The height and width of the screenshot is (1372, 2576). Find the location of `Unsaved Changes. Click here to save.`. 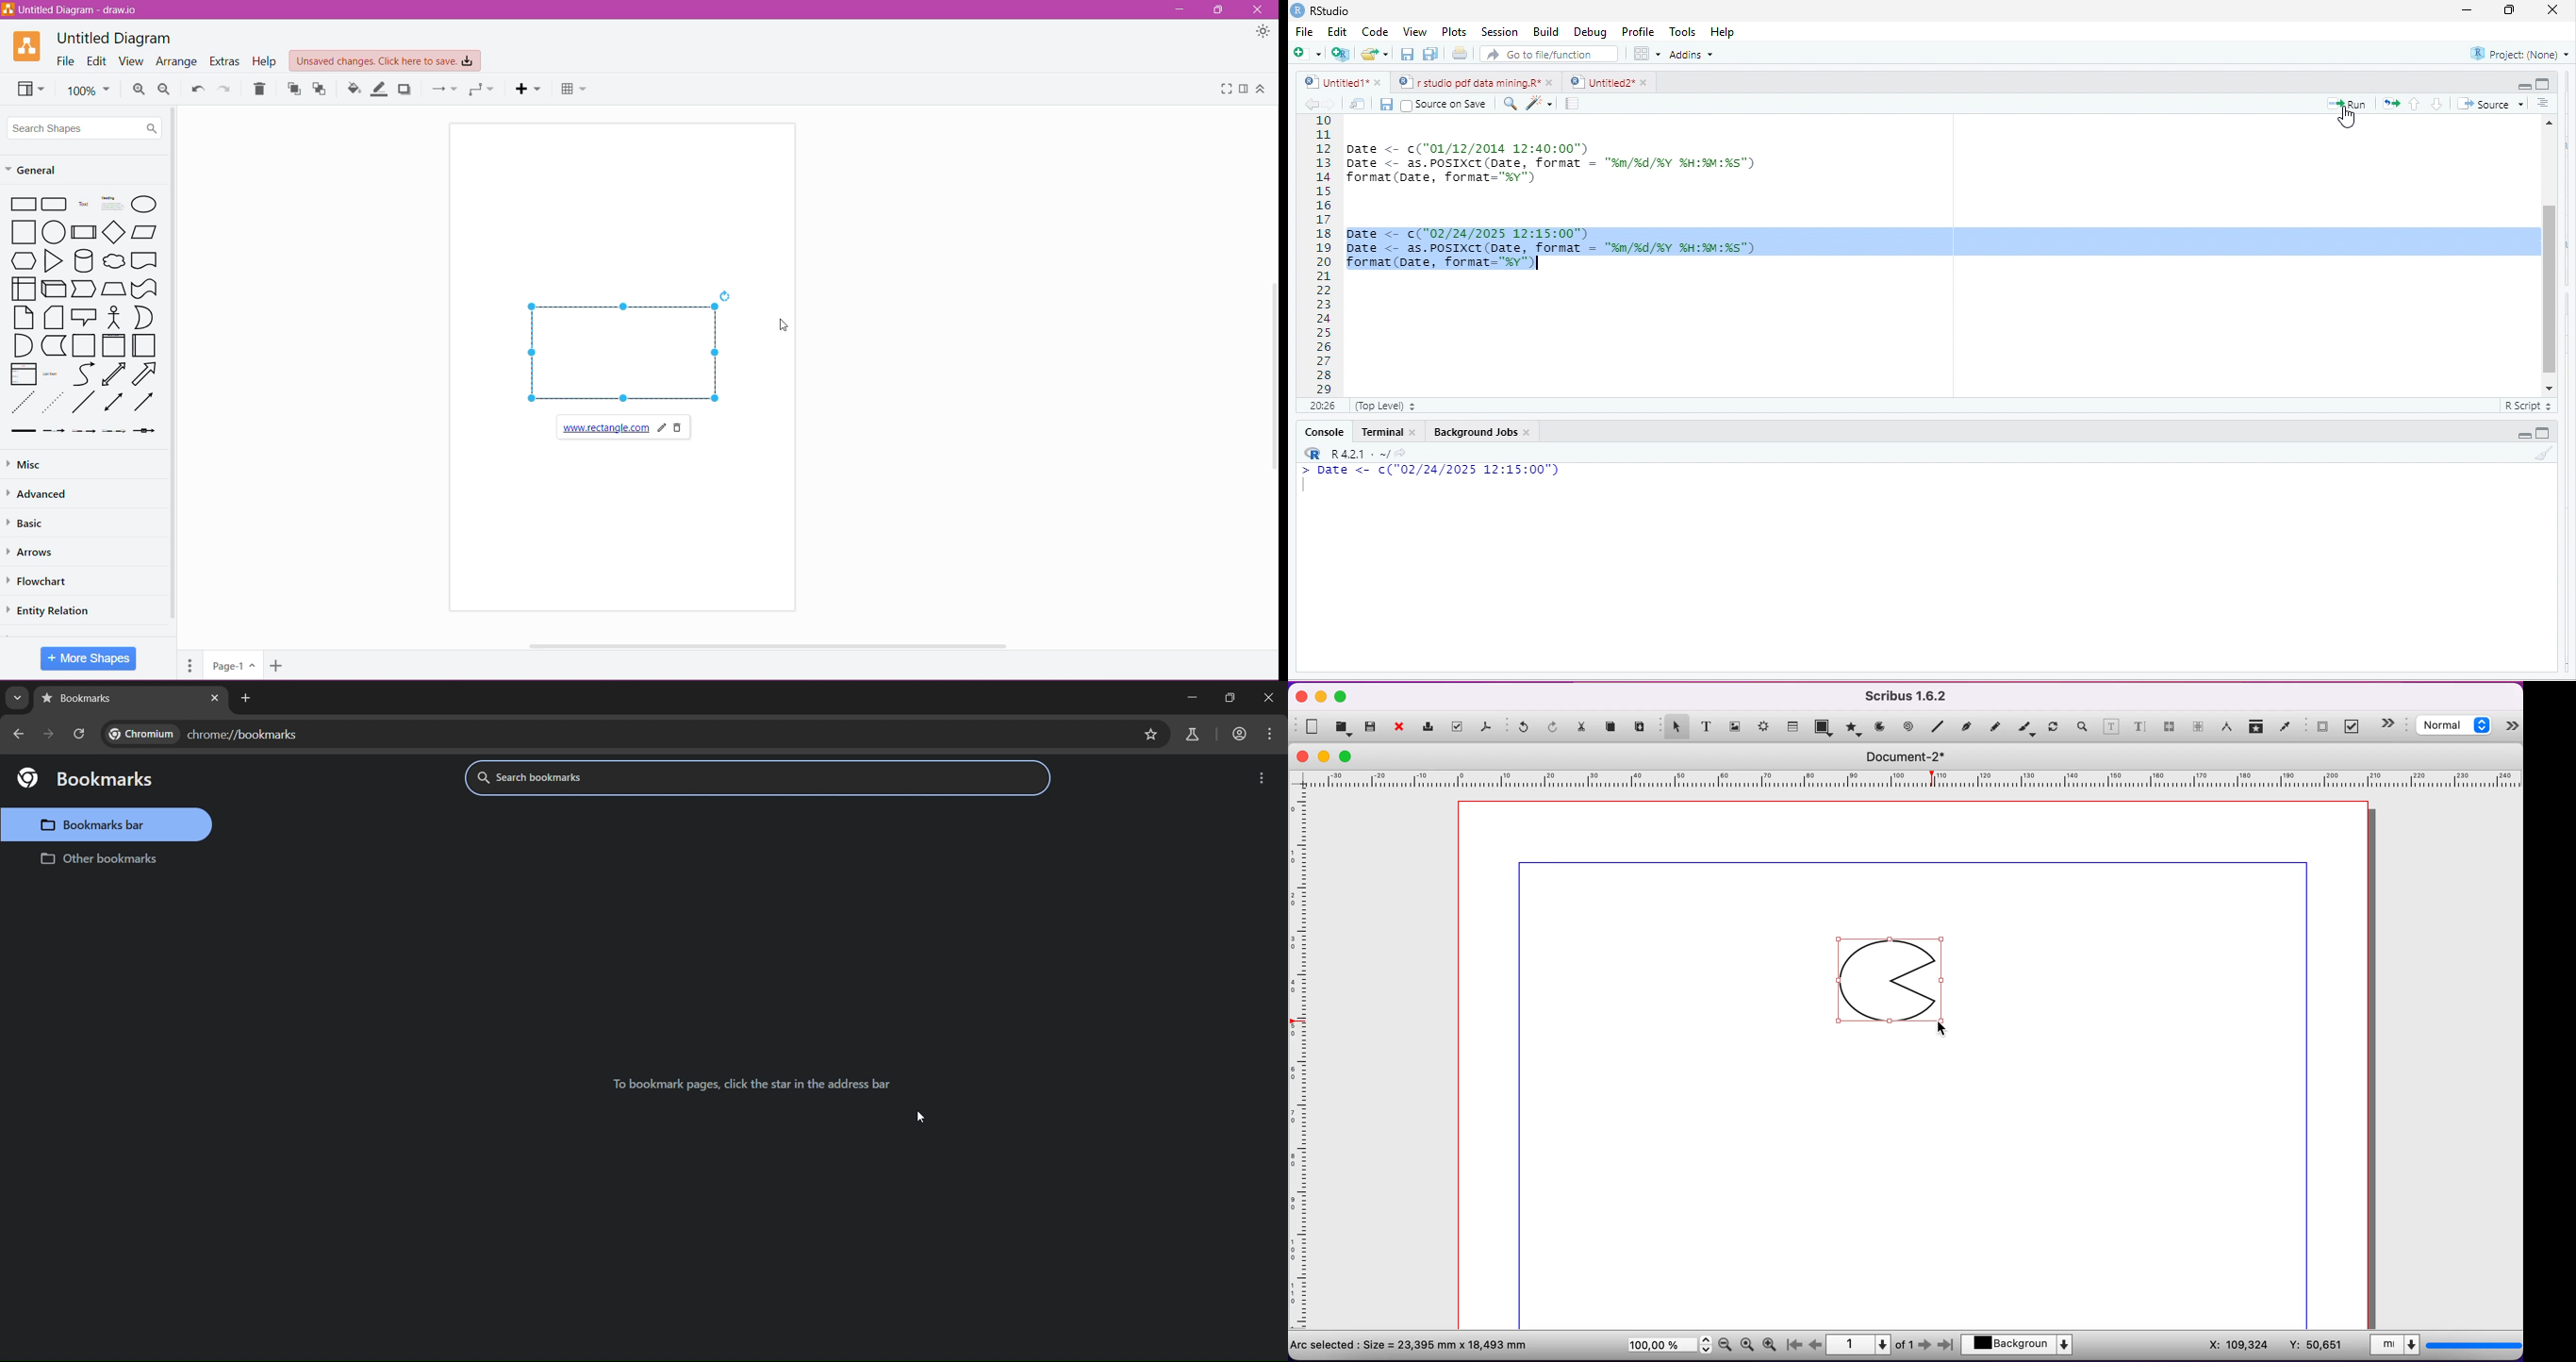

Unsaved Changes. Click here to save. is located at coordinates (384, 61).